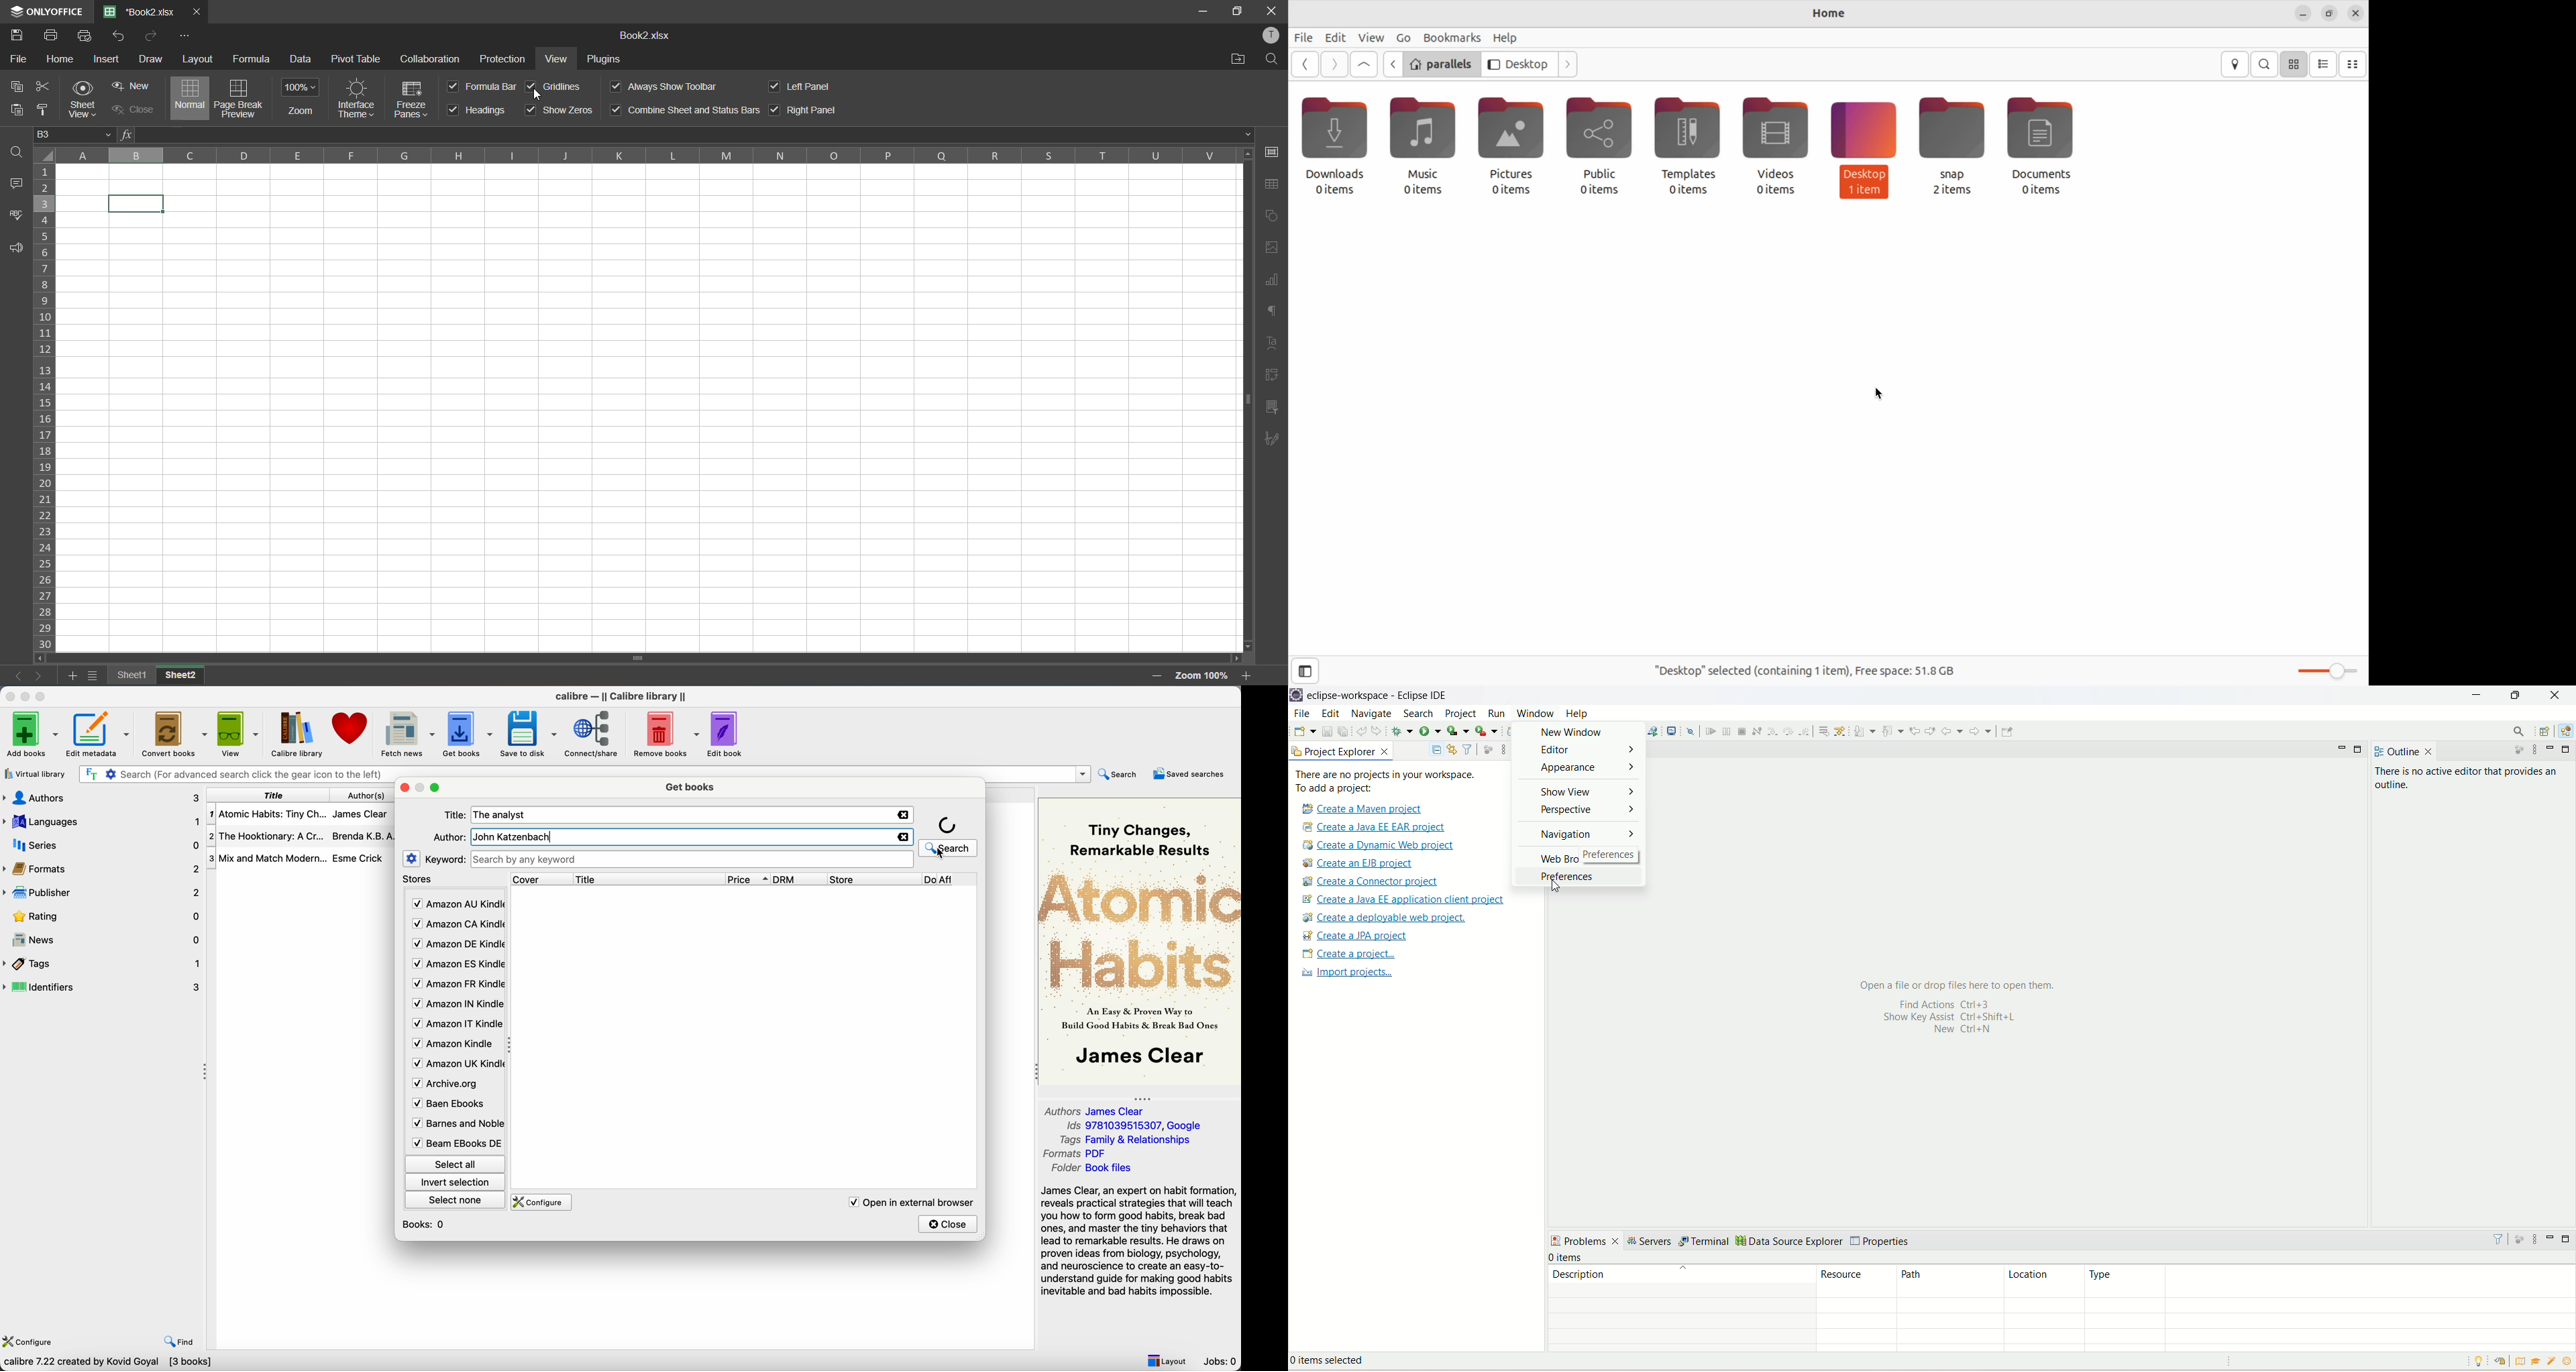  I want to click on authors, so click(103, 797).